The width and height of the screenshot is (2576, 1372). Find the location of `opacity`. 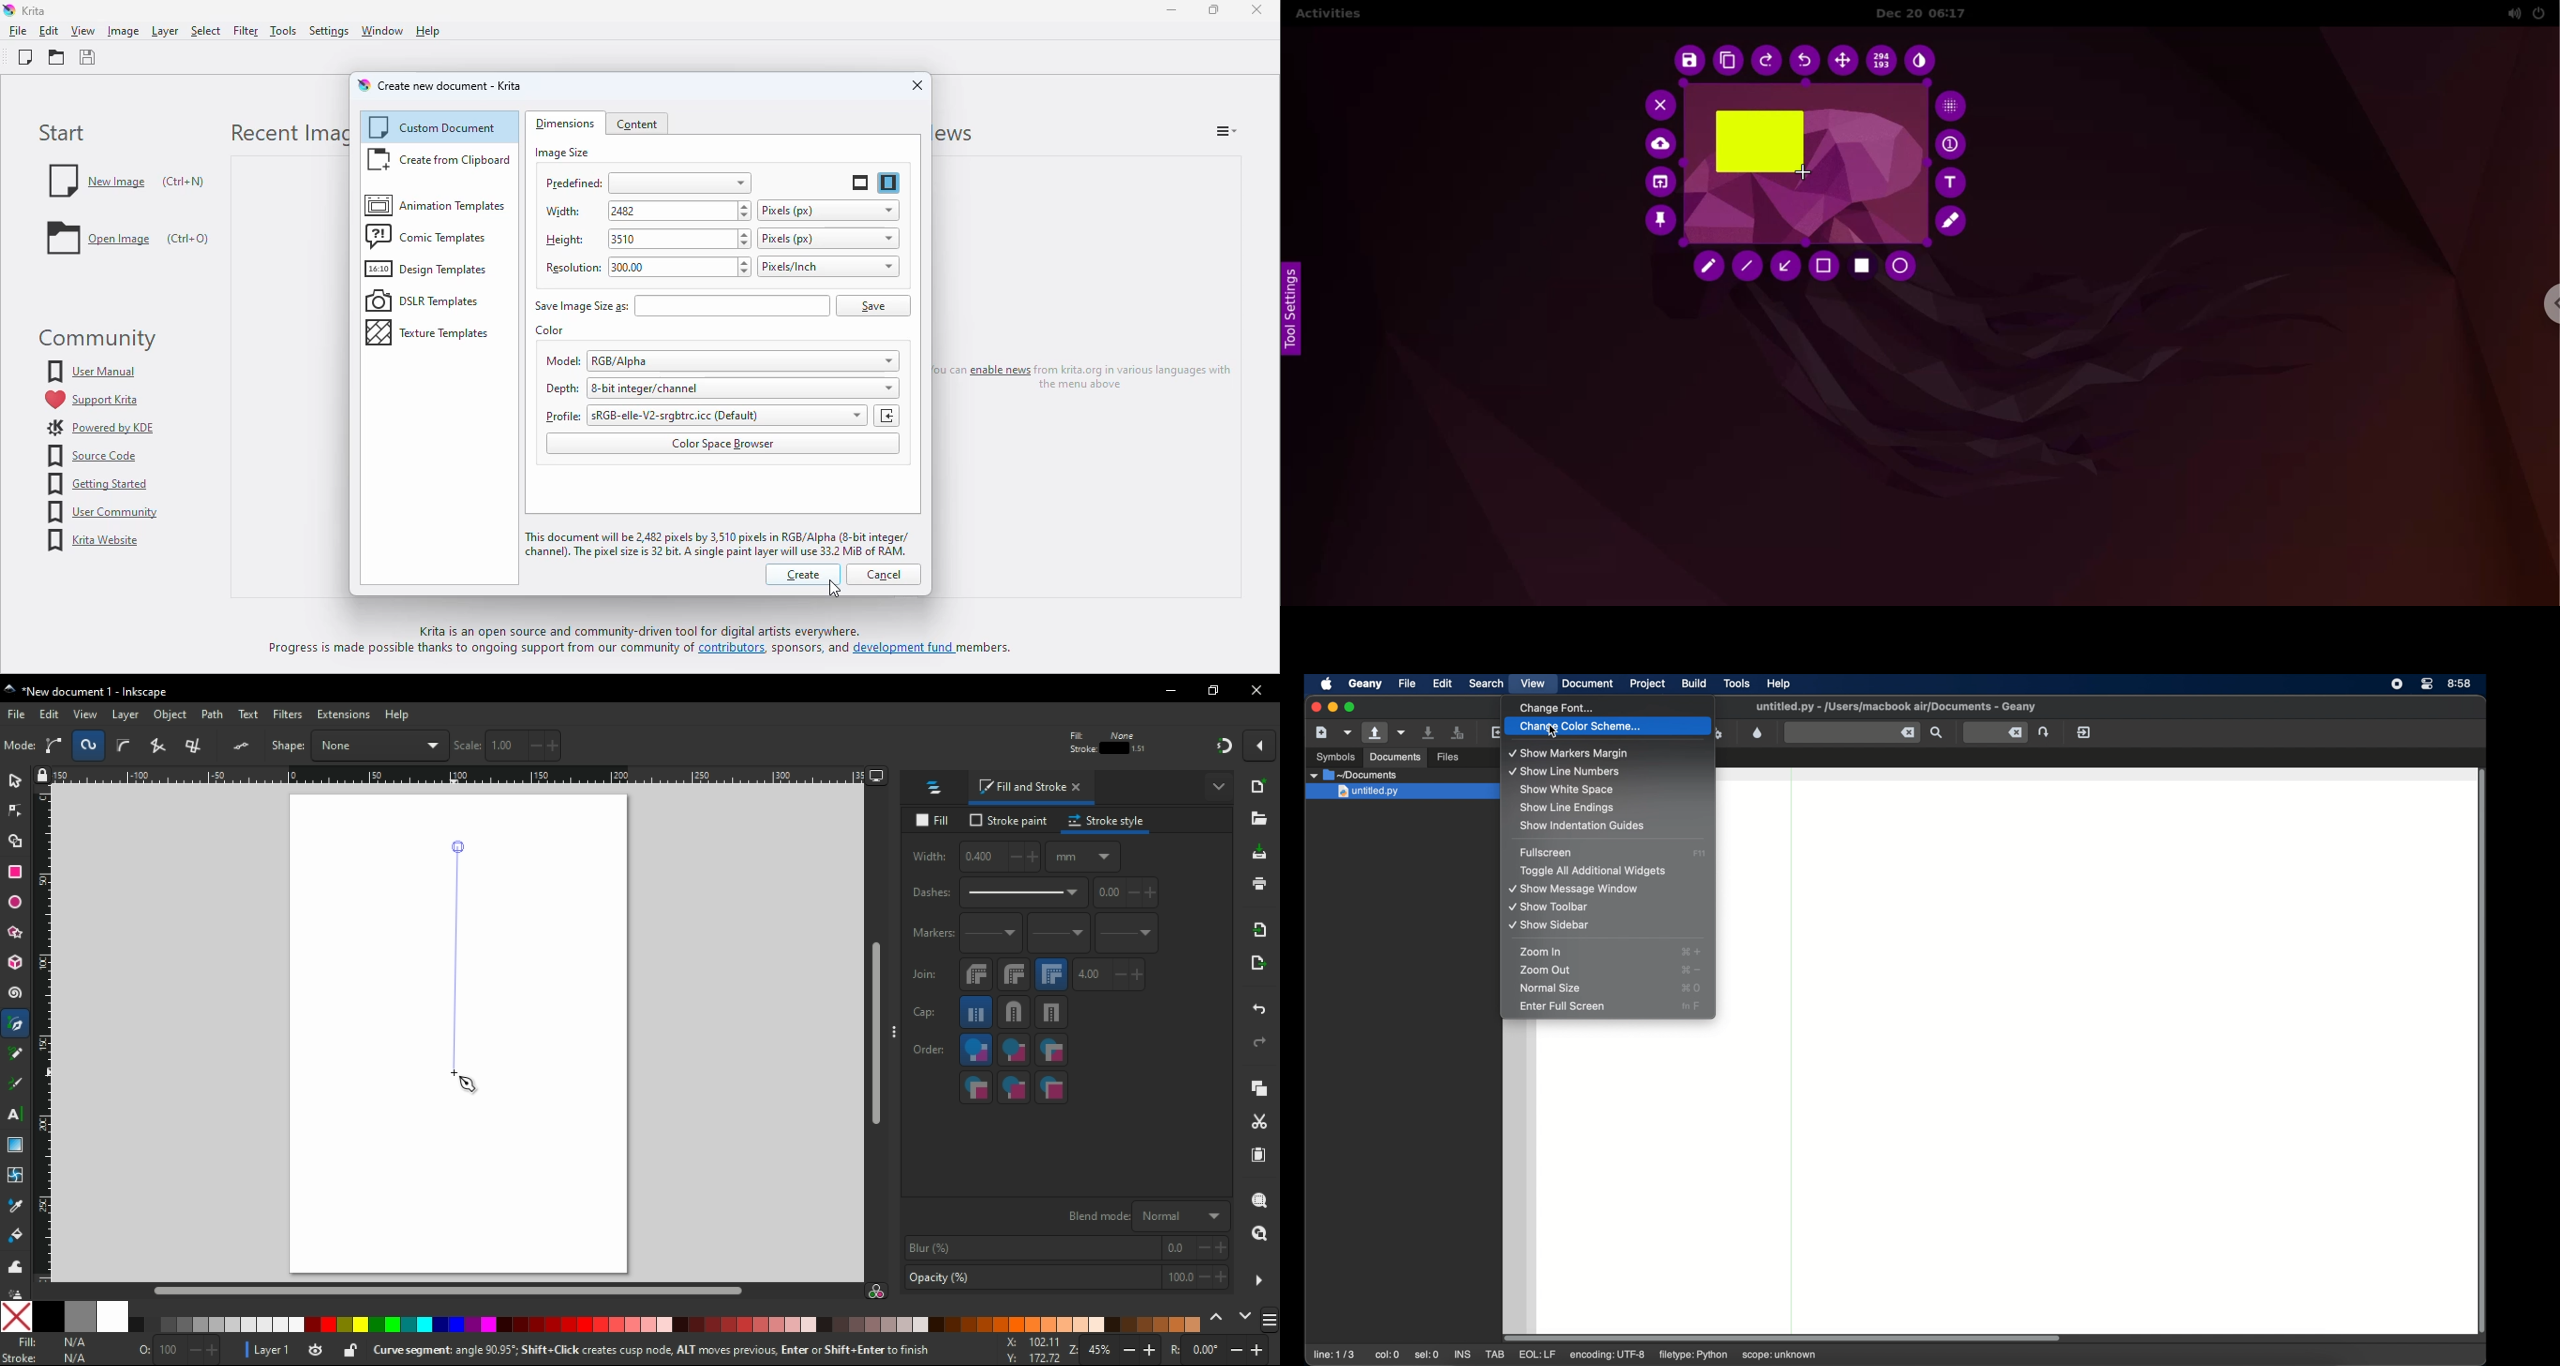

opacity is located at coordinates (1065, 1279).